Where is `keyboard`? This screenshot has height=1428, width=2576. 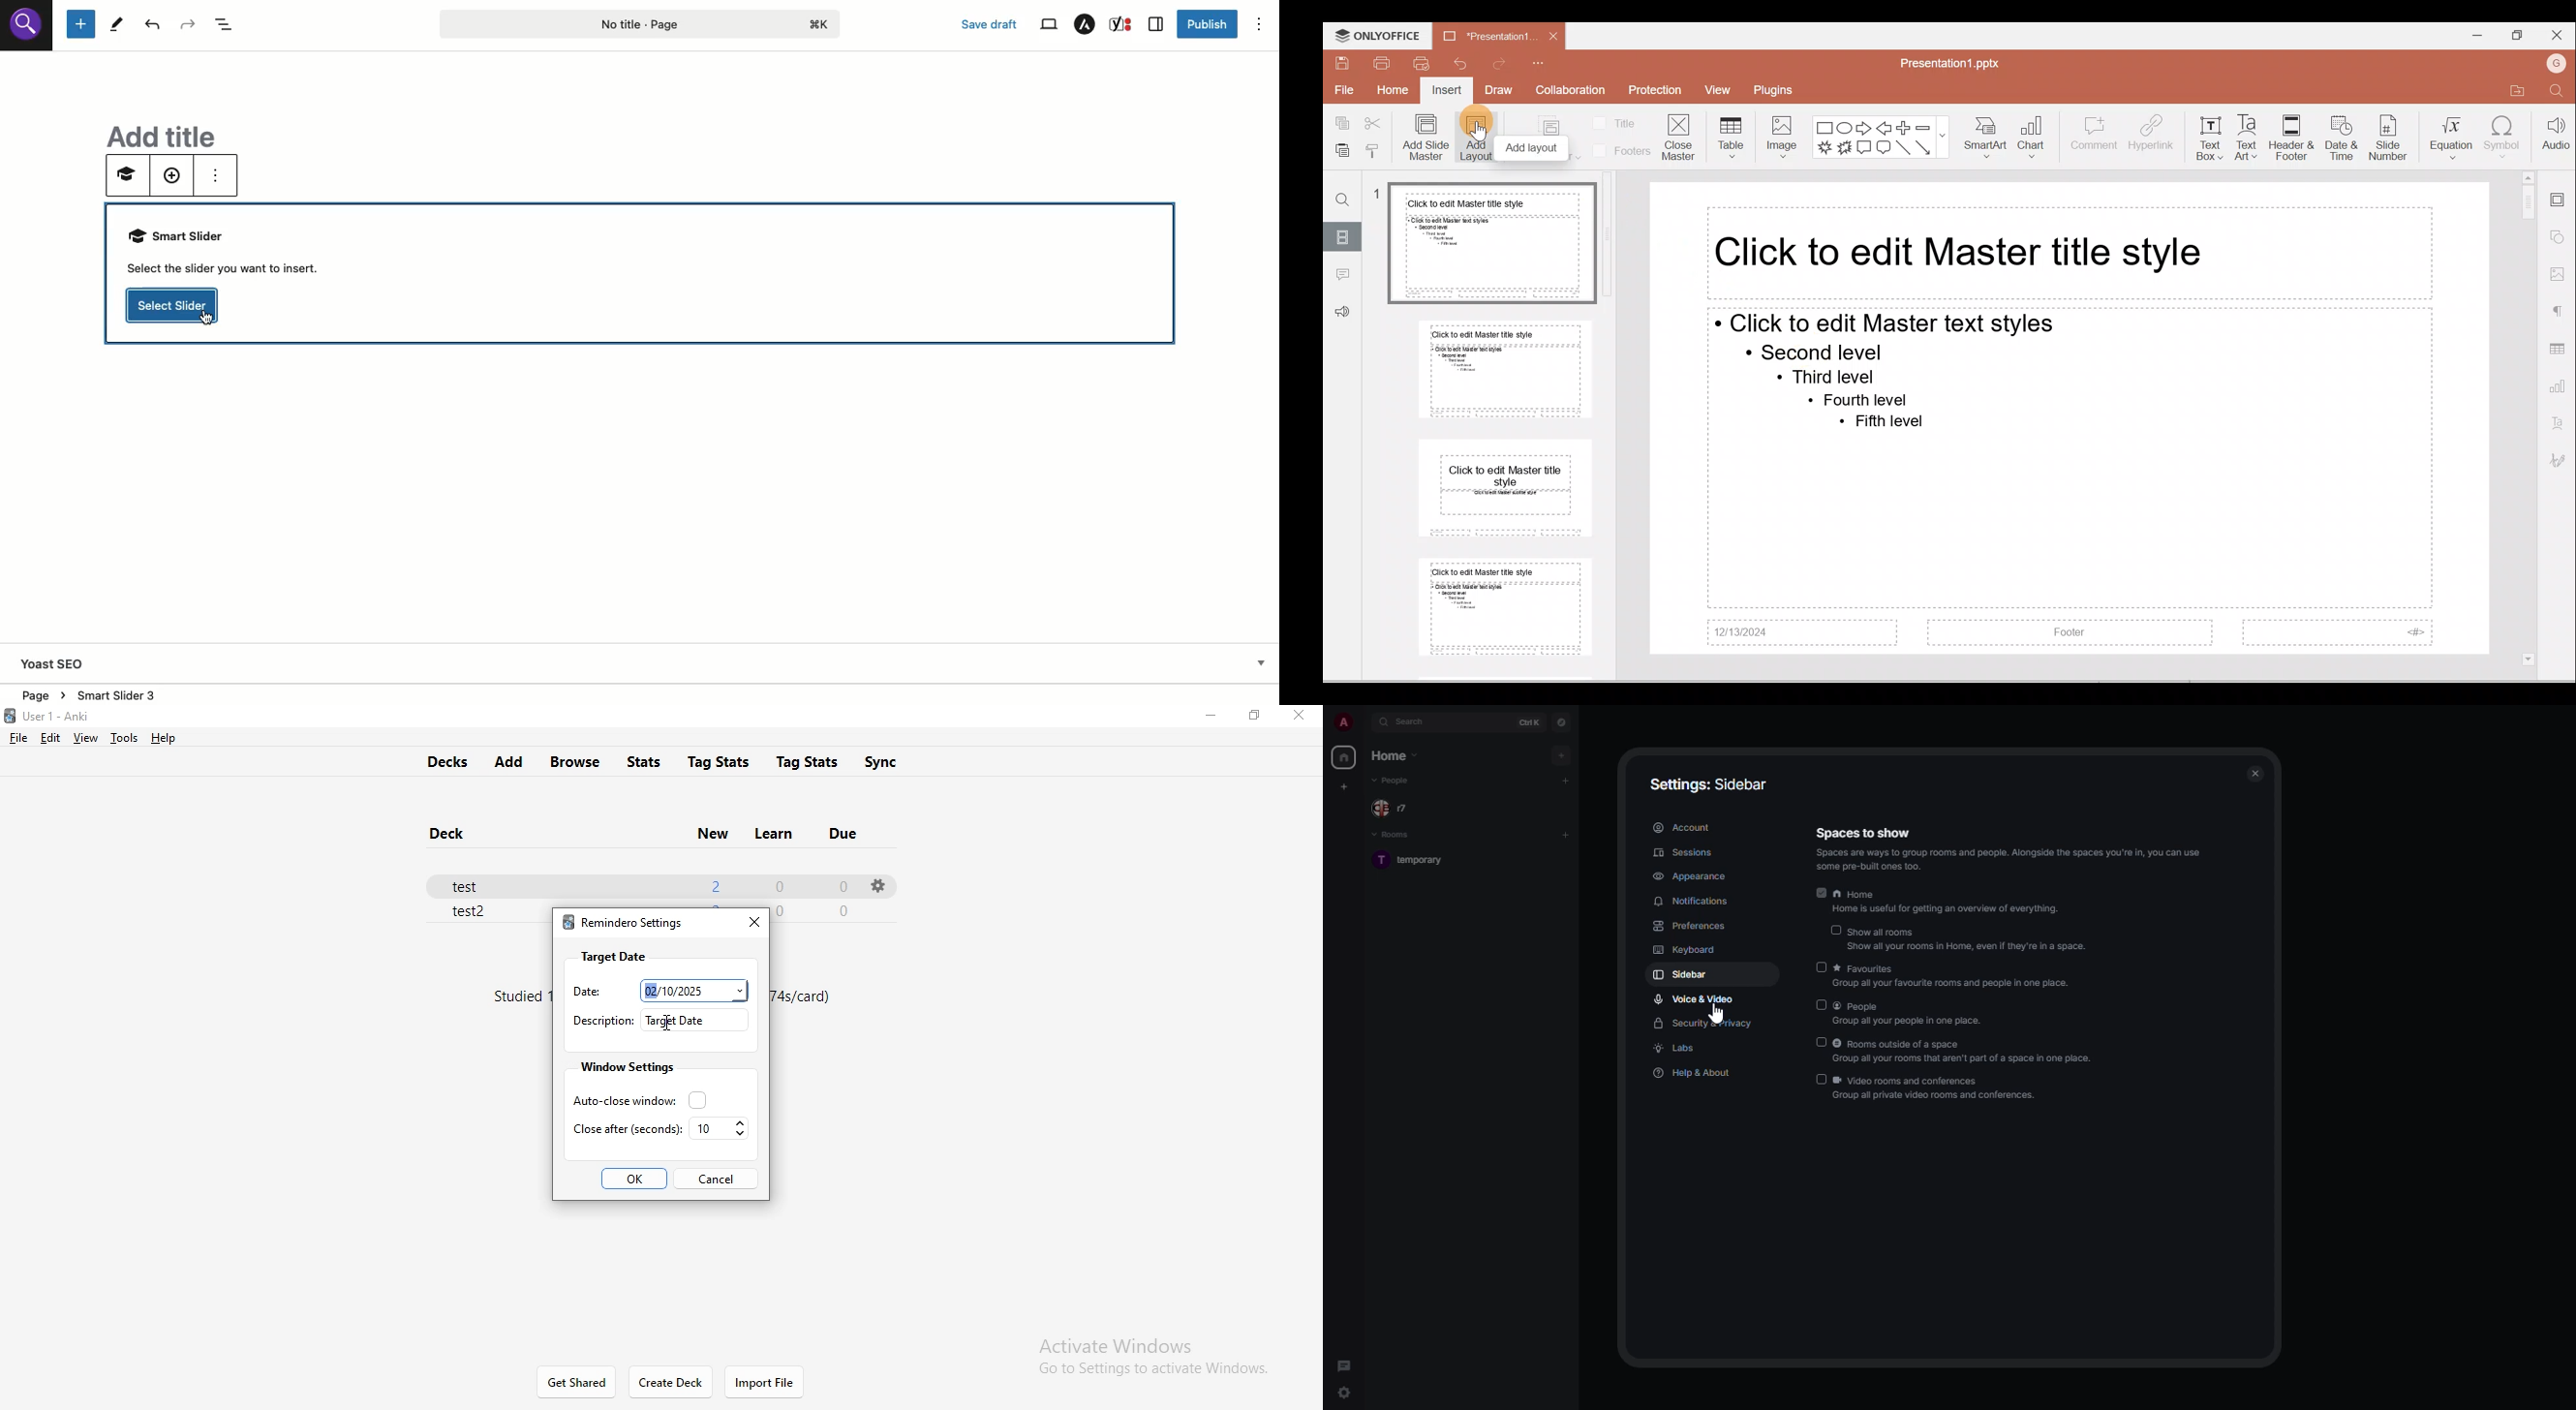
keyboard is located at coordinates (1684, 951).